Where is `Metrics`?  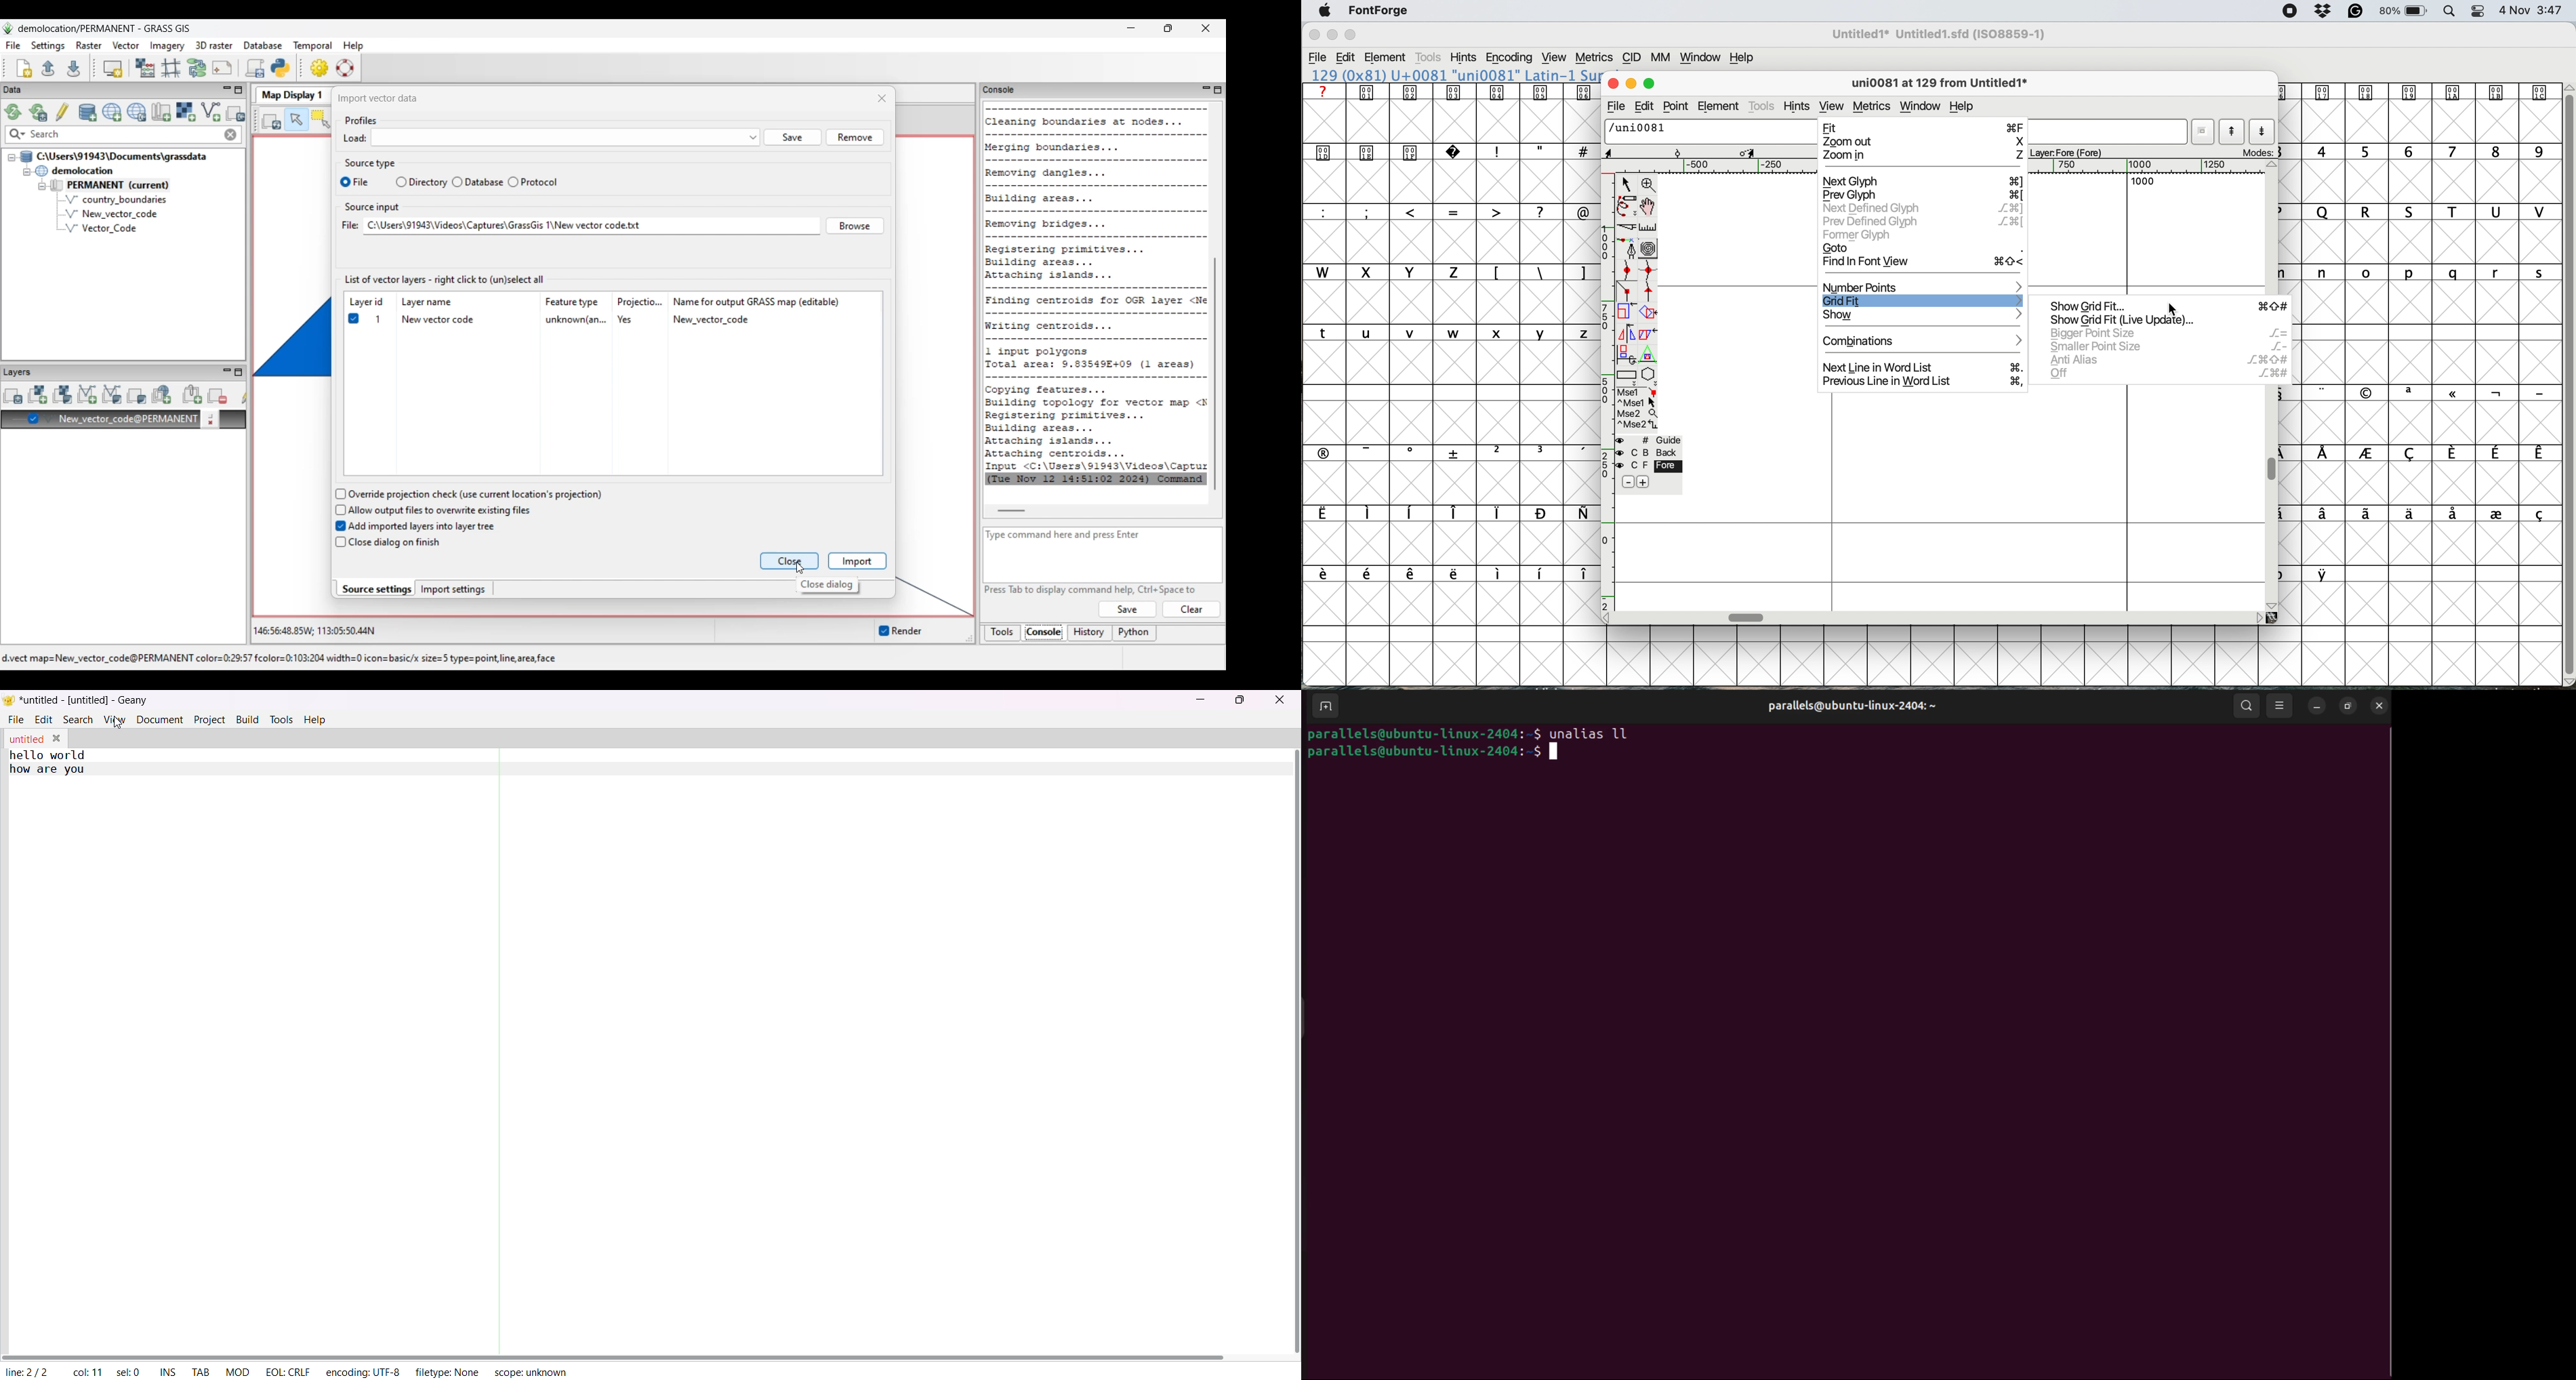 Metrics is located at coordinates (1593, 59).